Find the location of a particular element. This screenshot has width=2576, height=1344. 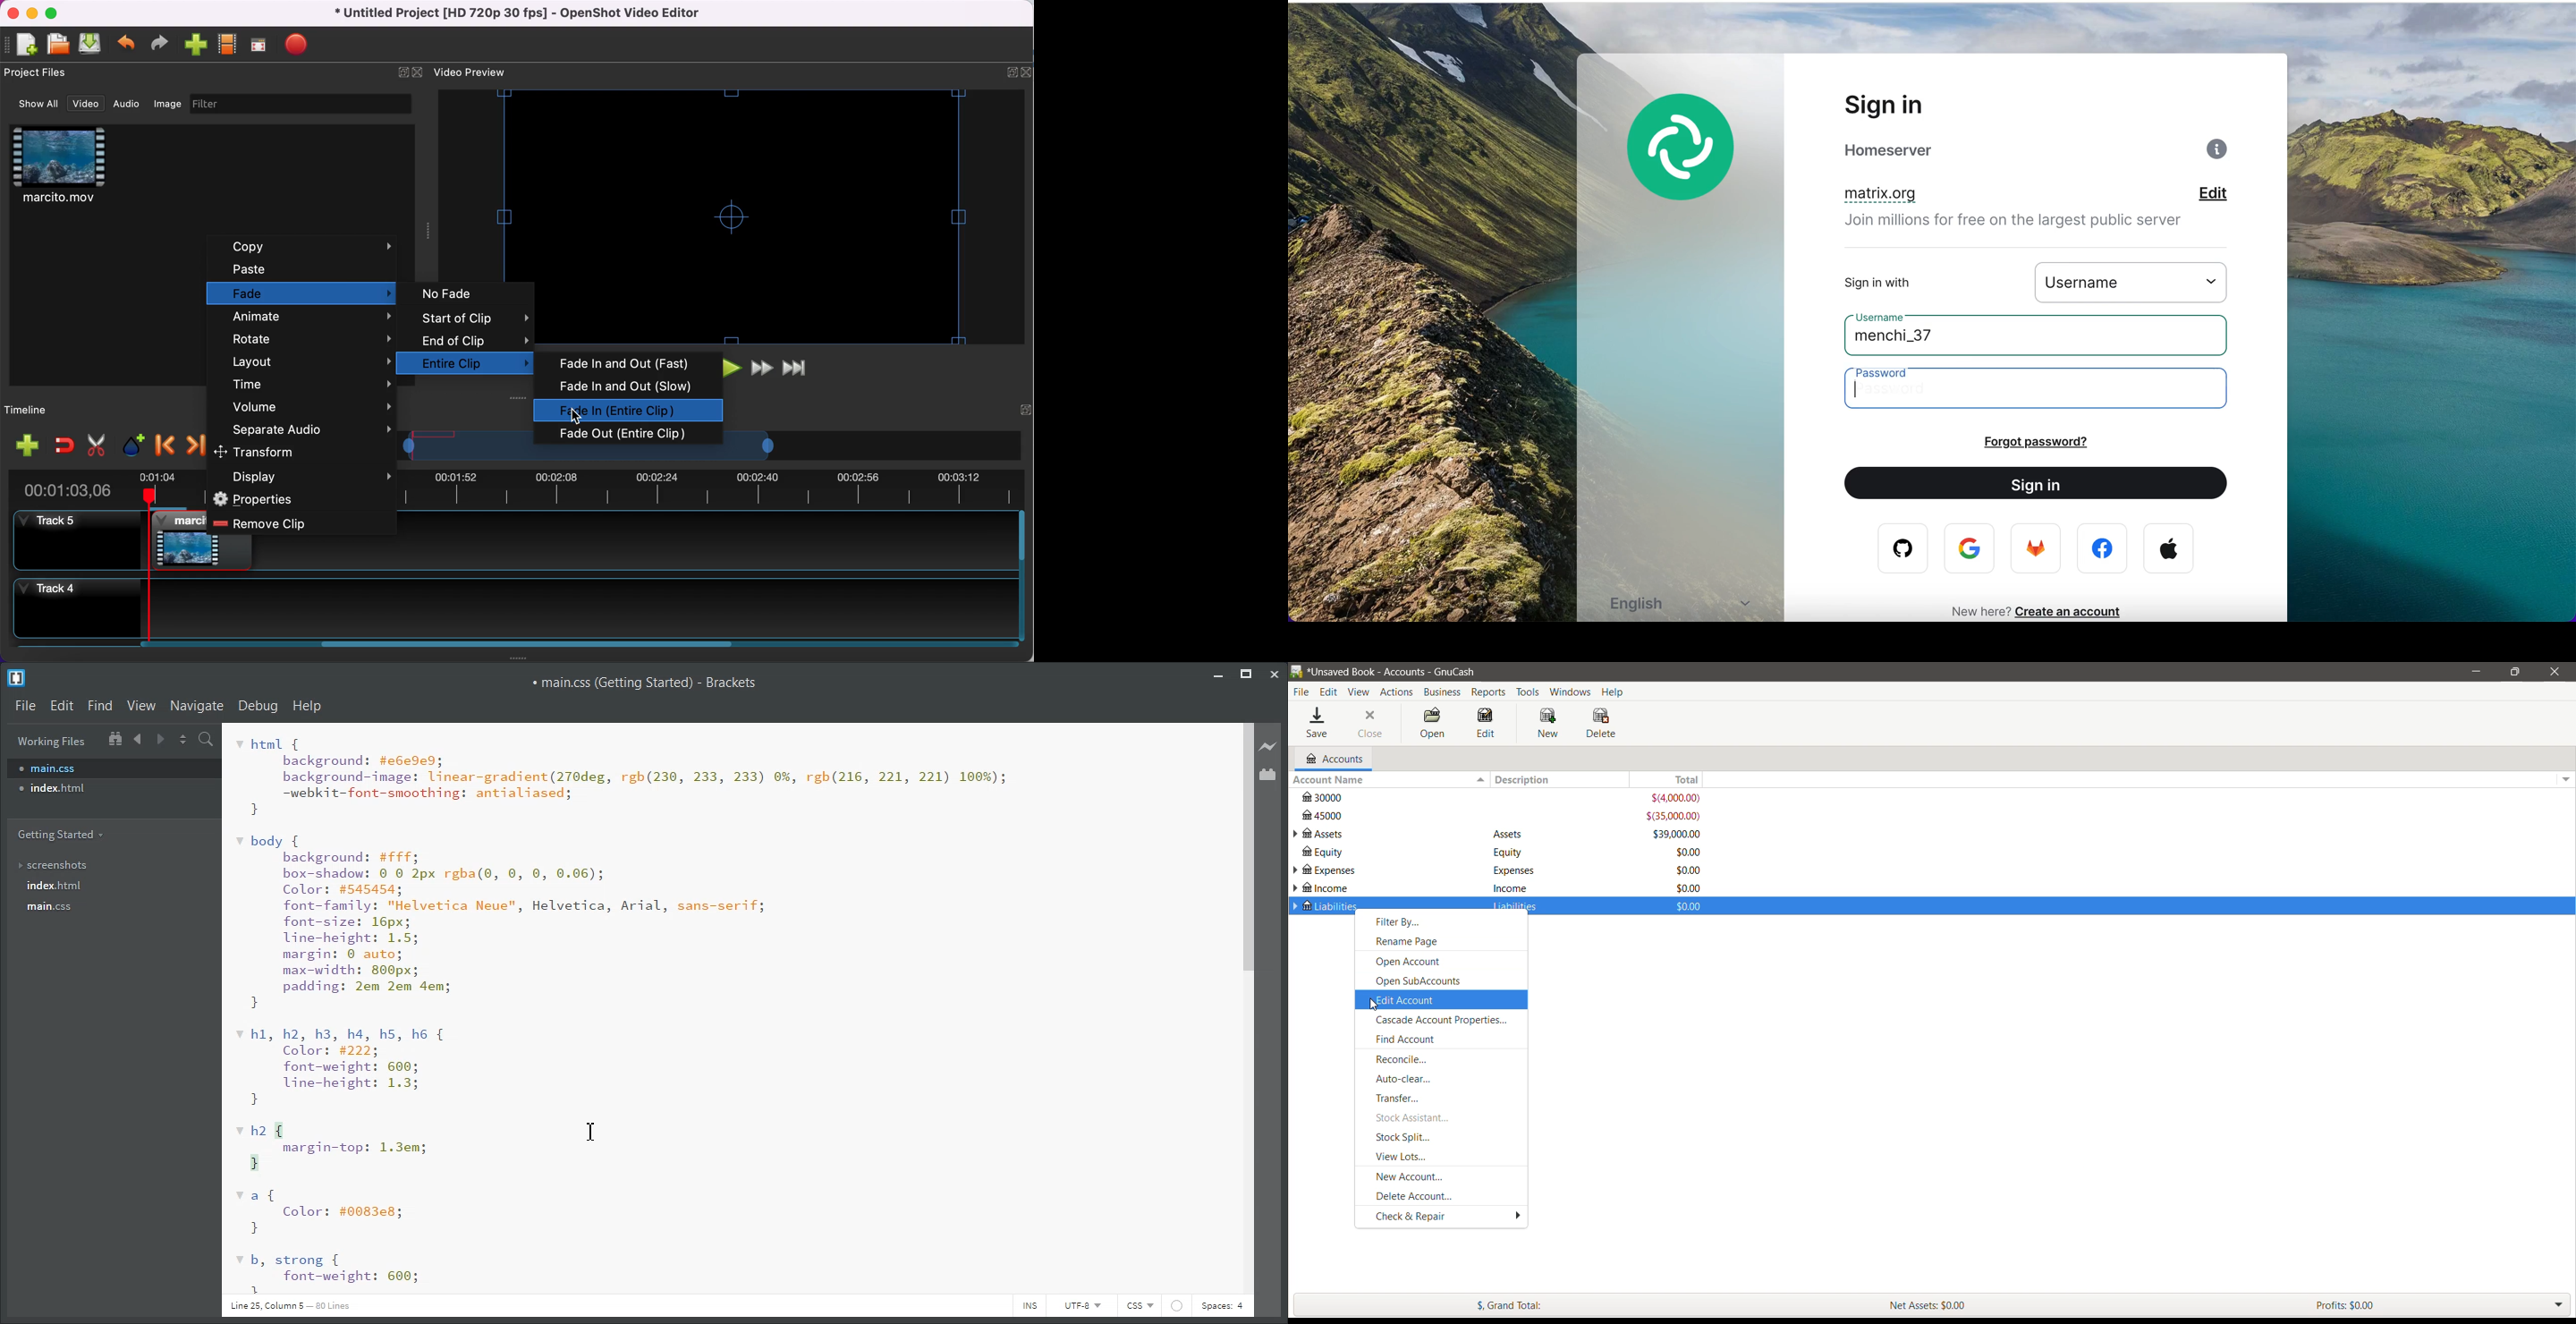

Profits is located at coordinates (2443, 1305).